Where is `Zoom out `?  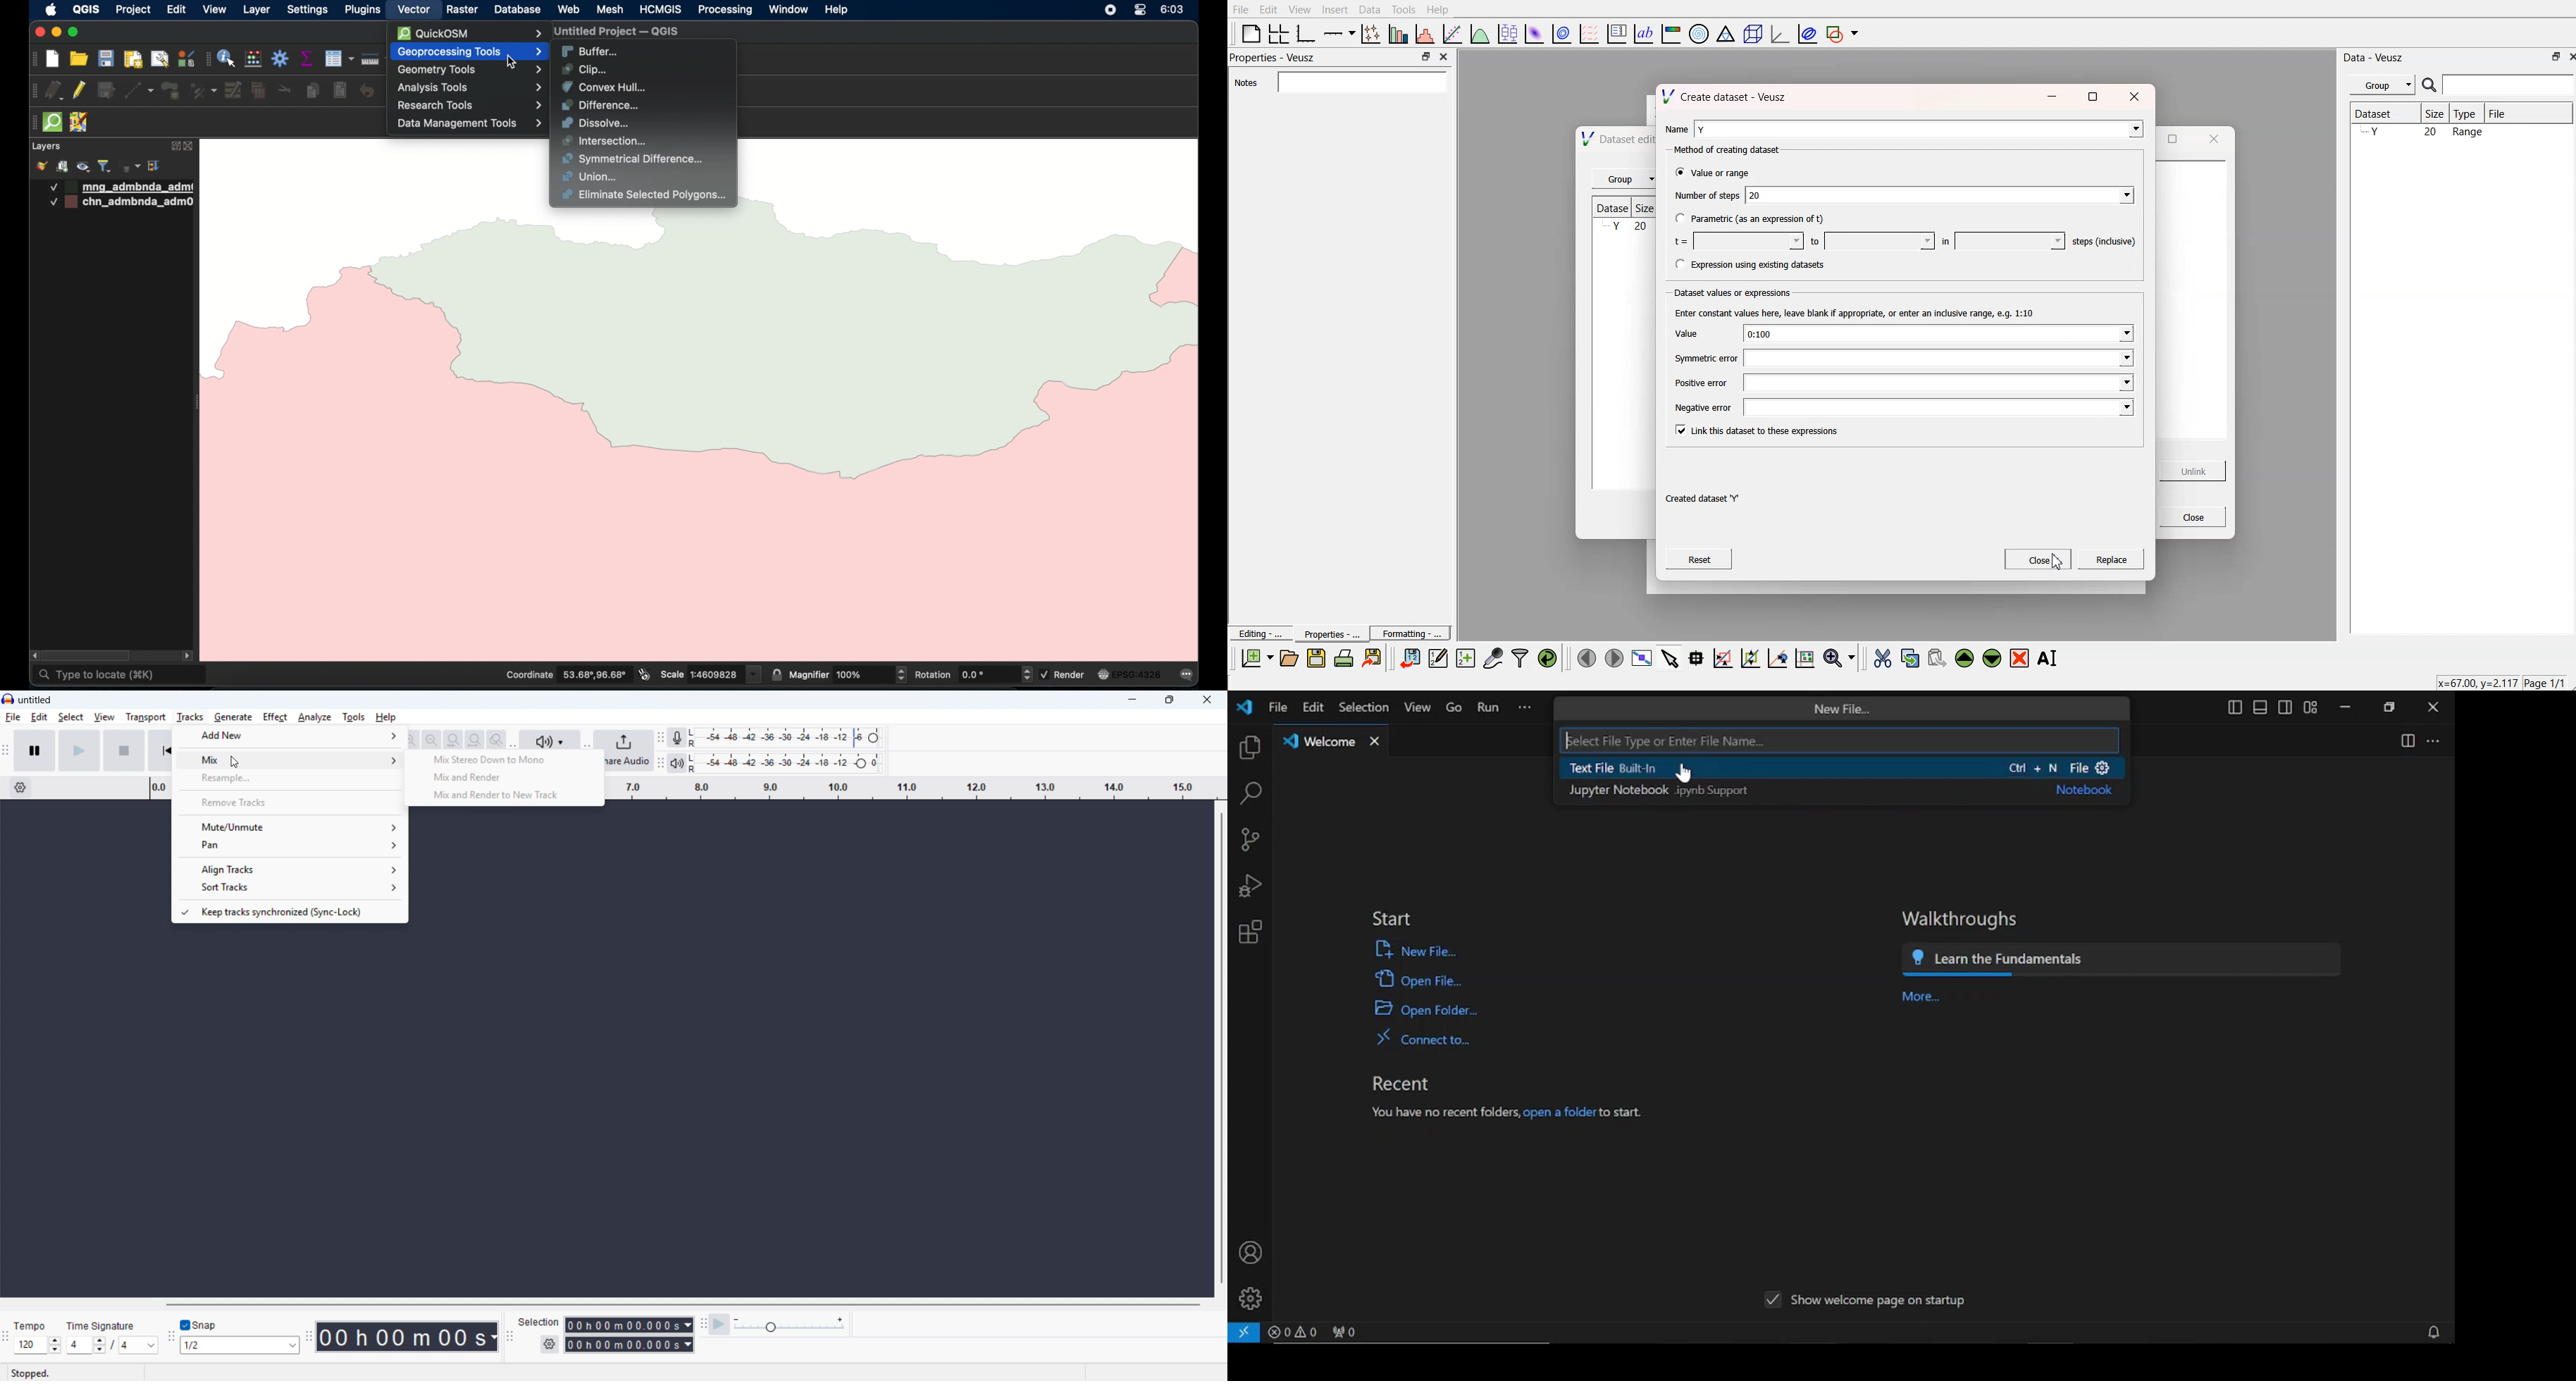 Zoom out  is located at coordinates (410, 740).